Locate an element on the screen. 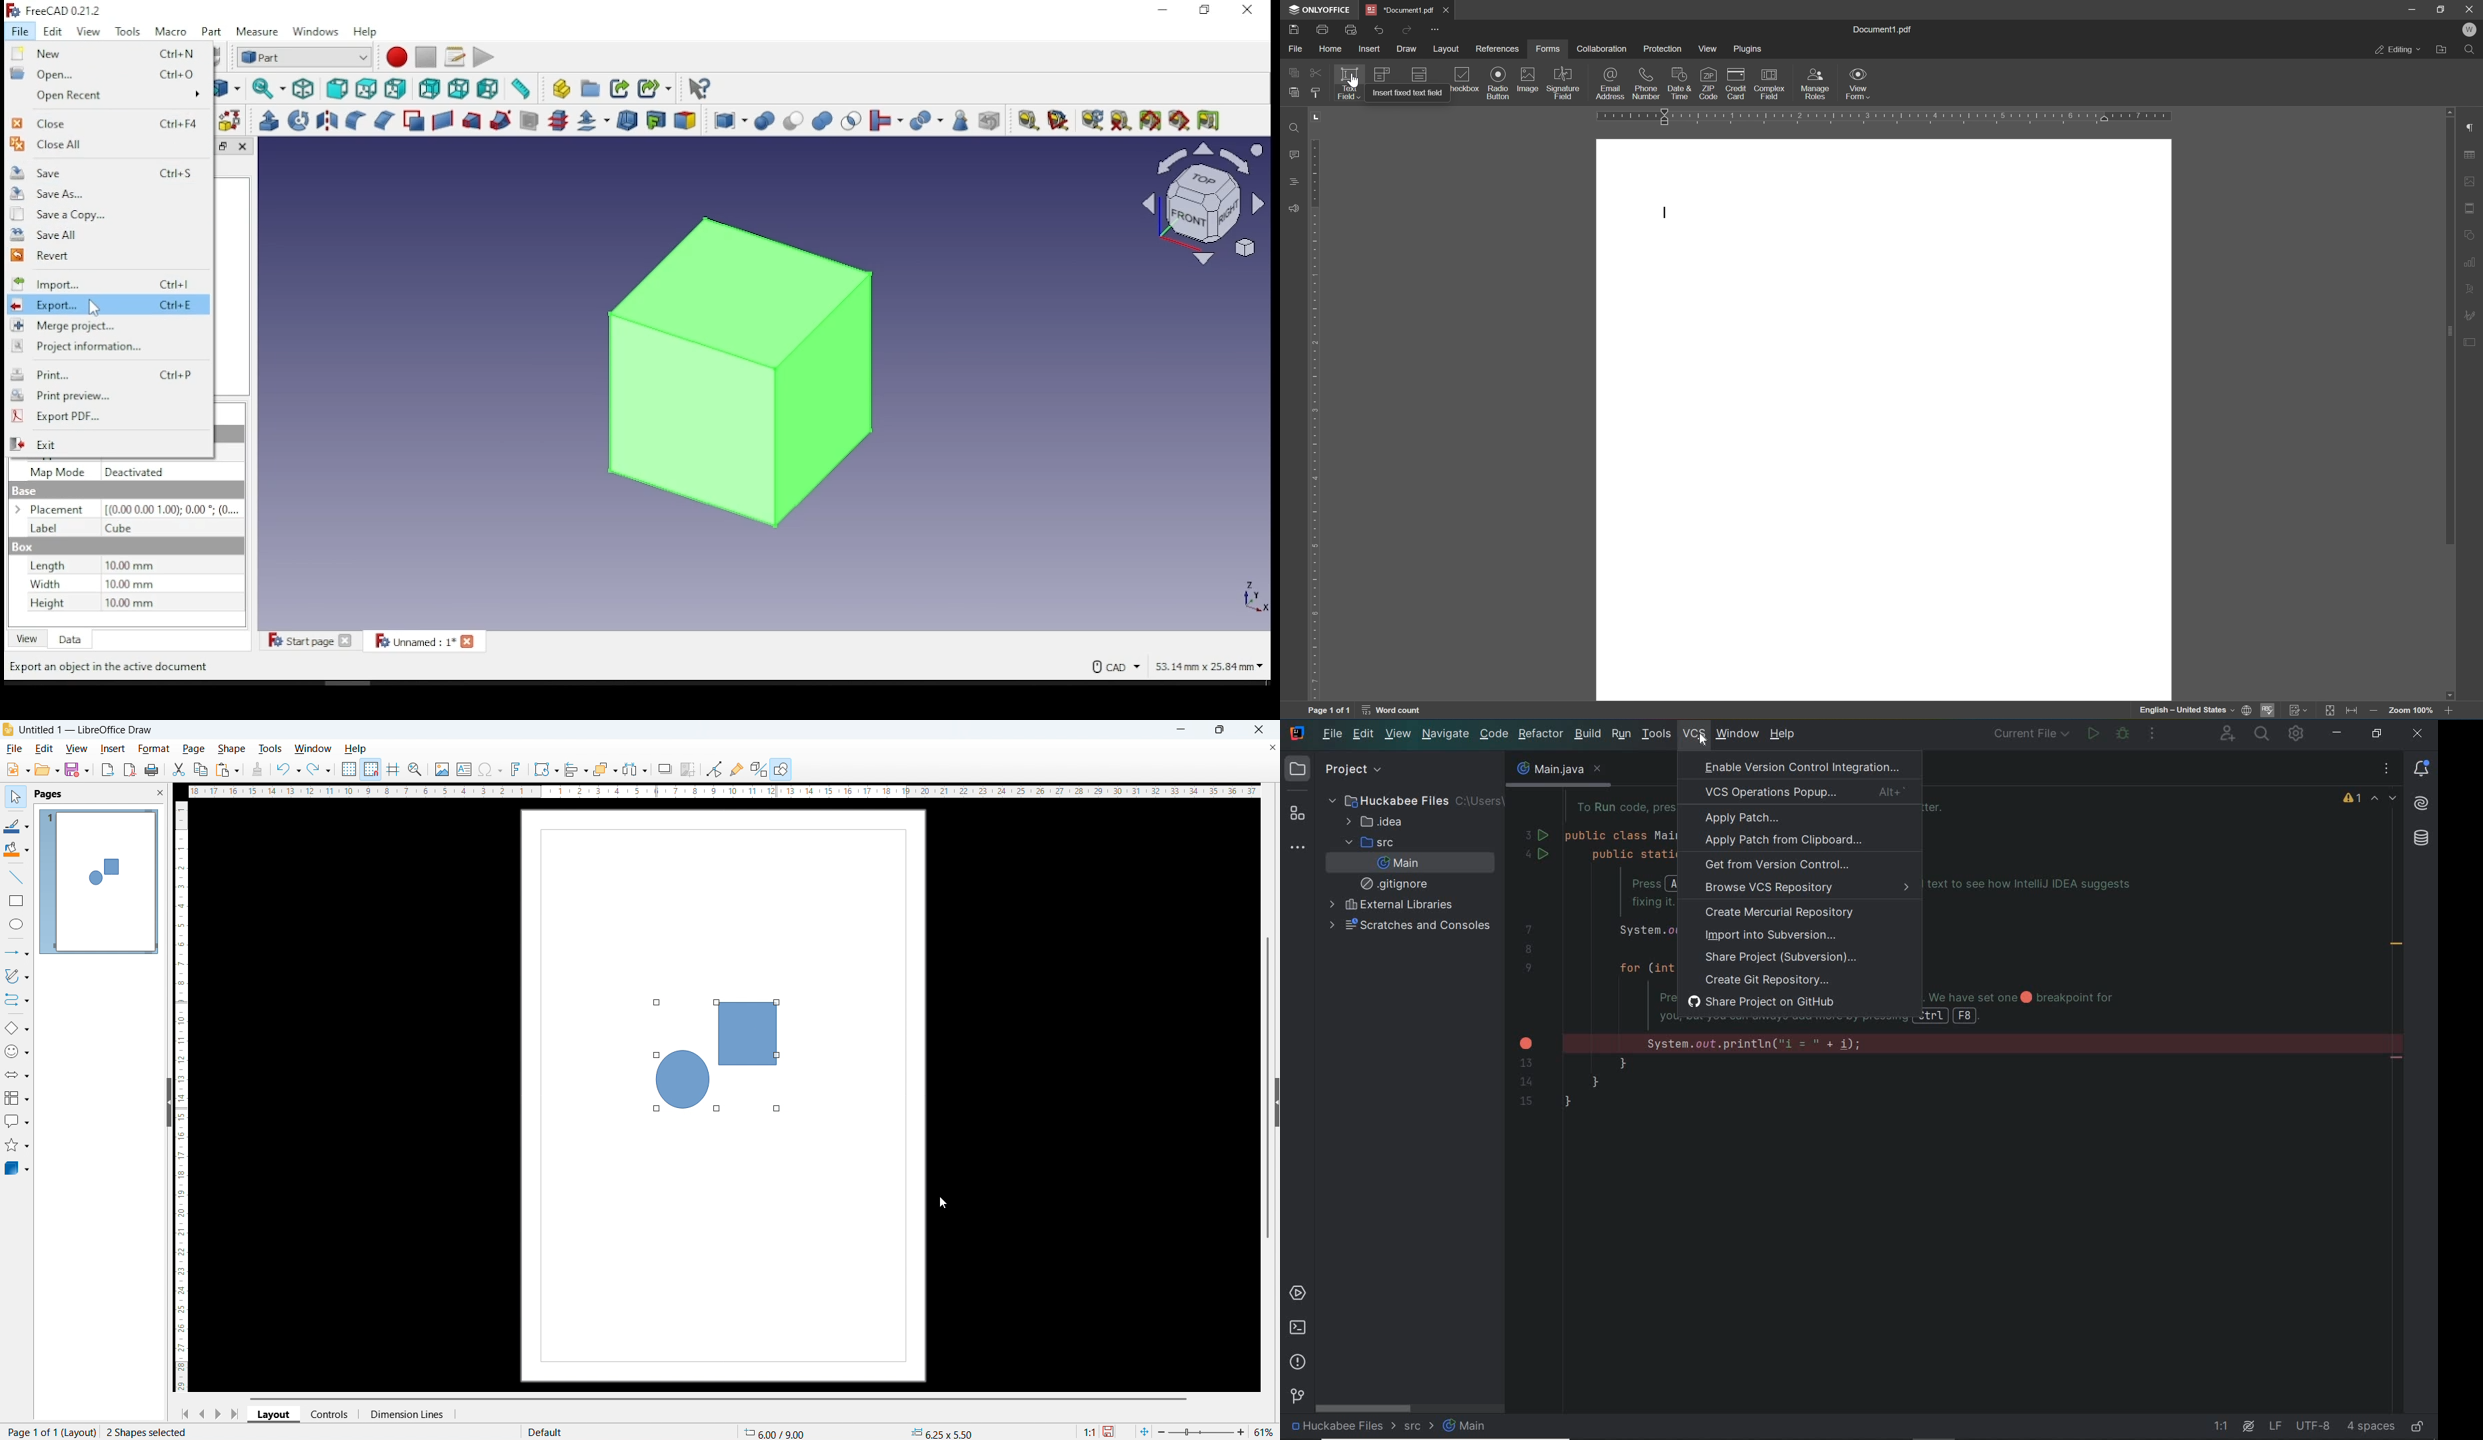 The image size is (2492, 1456). cut is located at coordinates (794, 120).